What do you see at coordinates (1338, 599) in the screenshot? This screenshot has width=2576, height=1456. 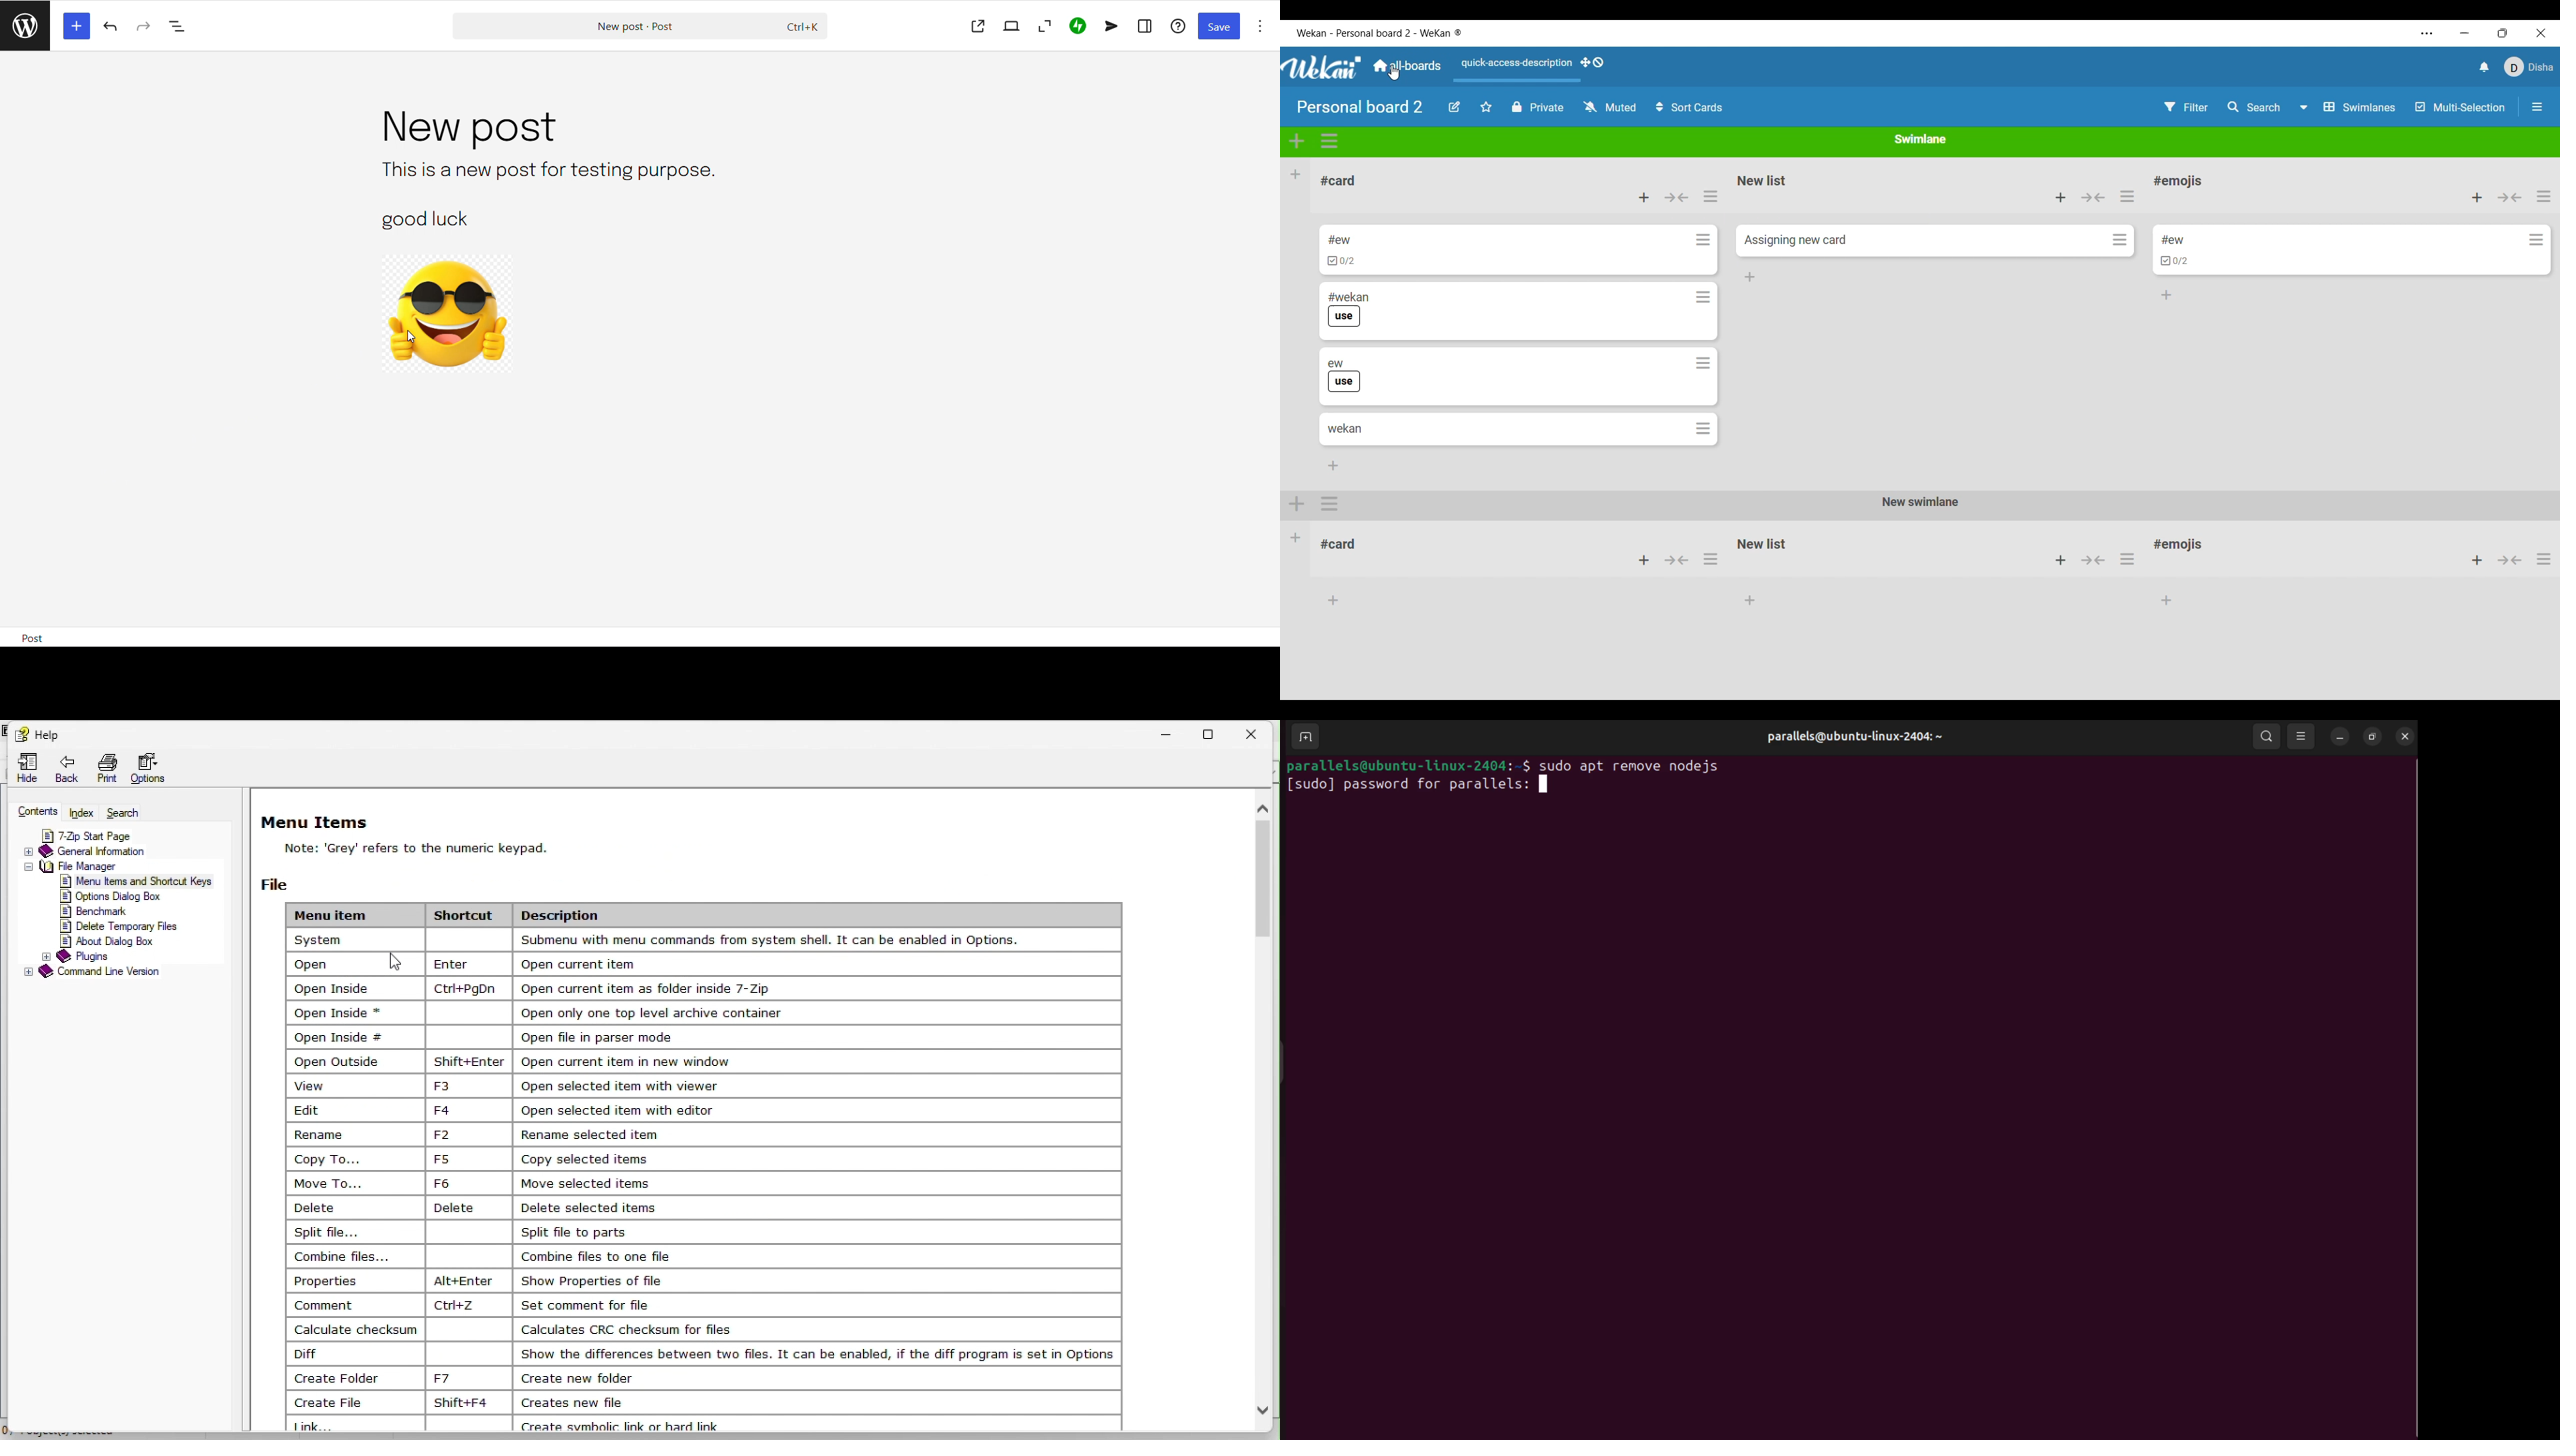 I see `add` at bounding box center [1338, 599].